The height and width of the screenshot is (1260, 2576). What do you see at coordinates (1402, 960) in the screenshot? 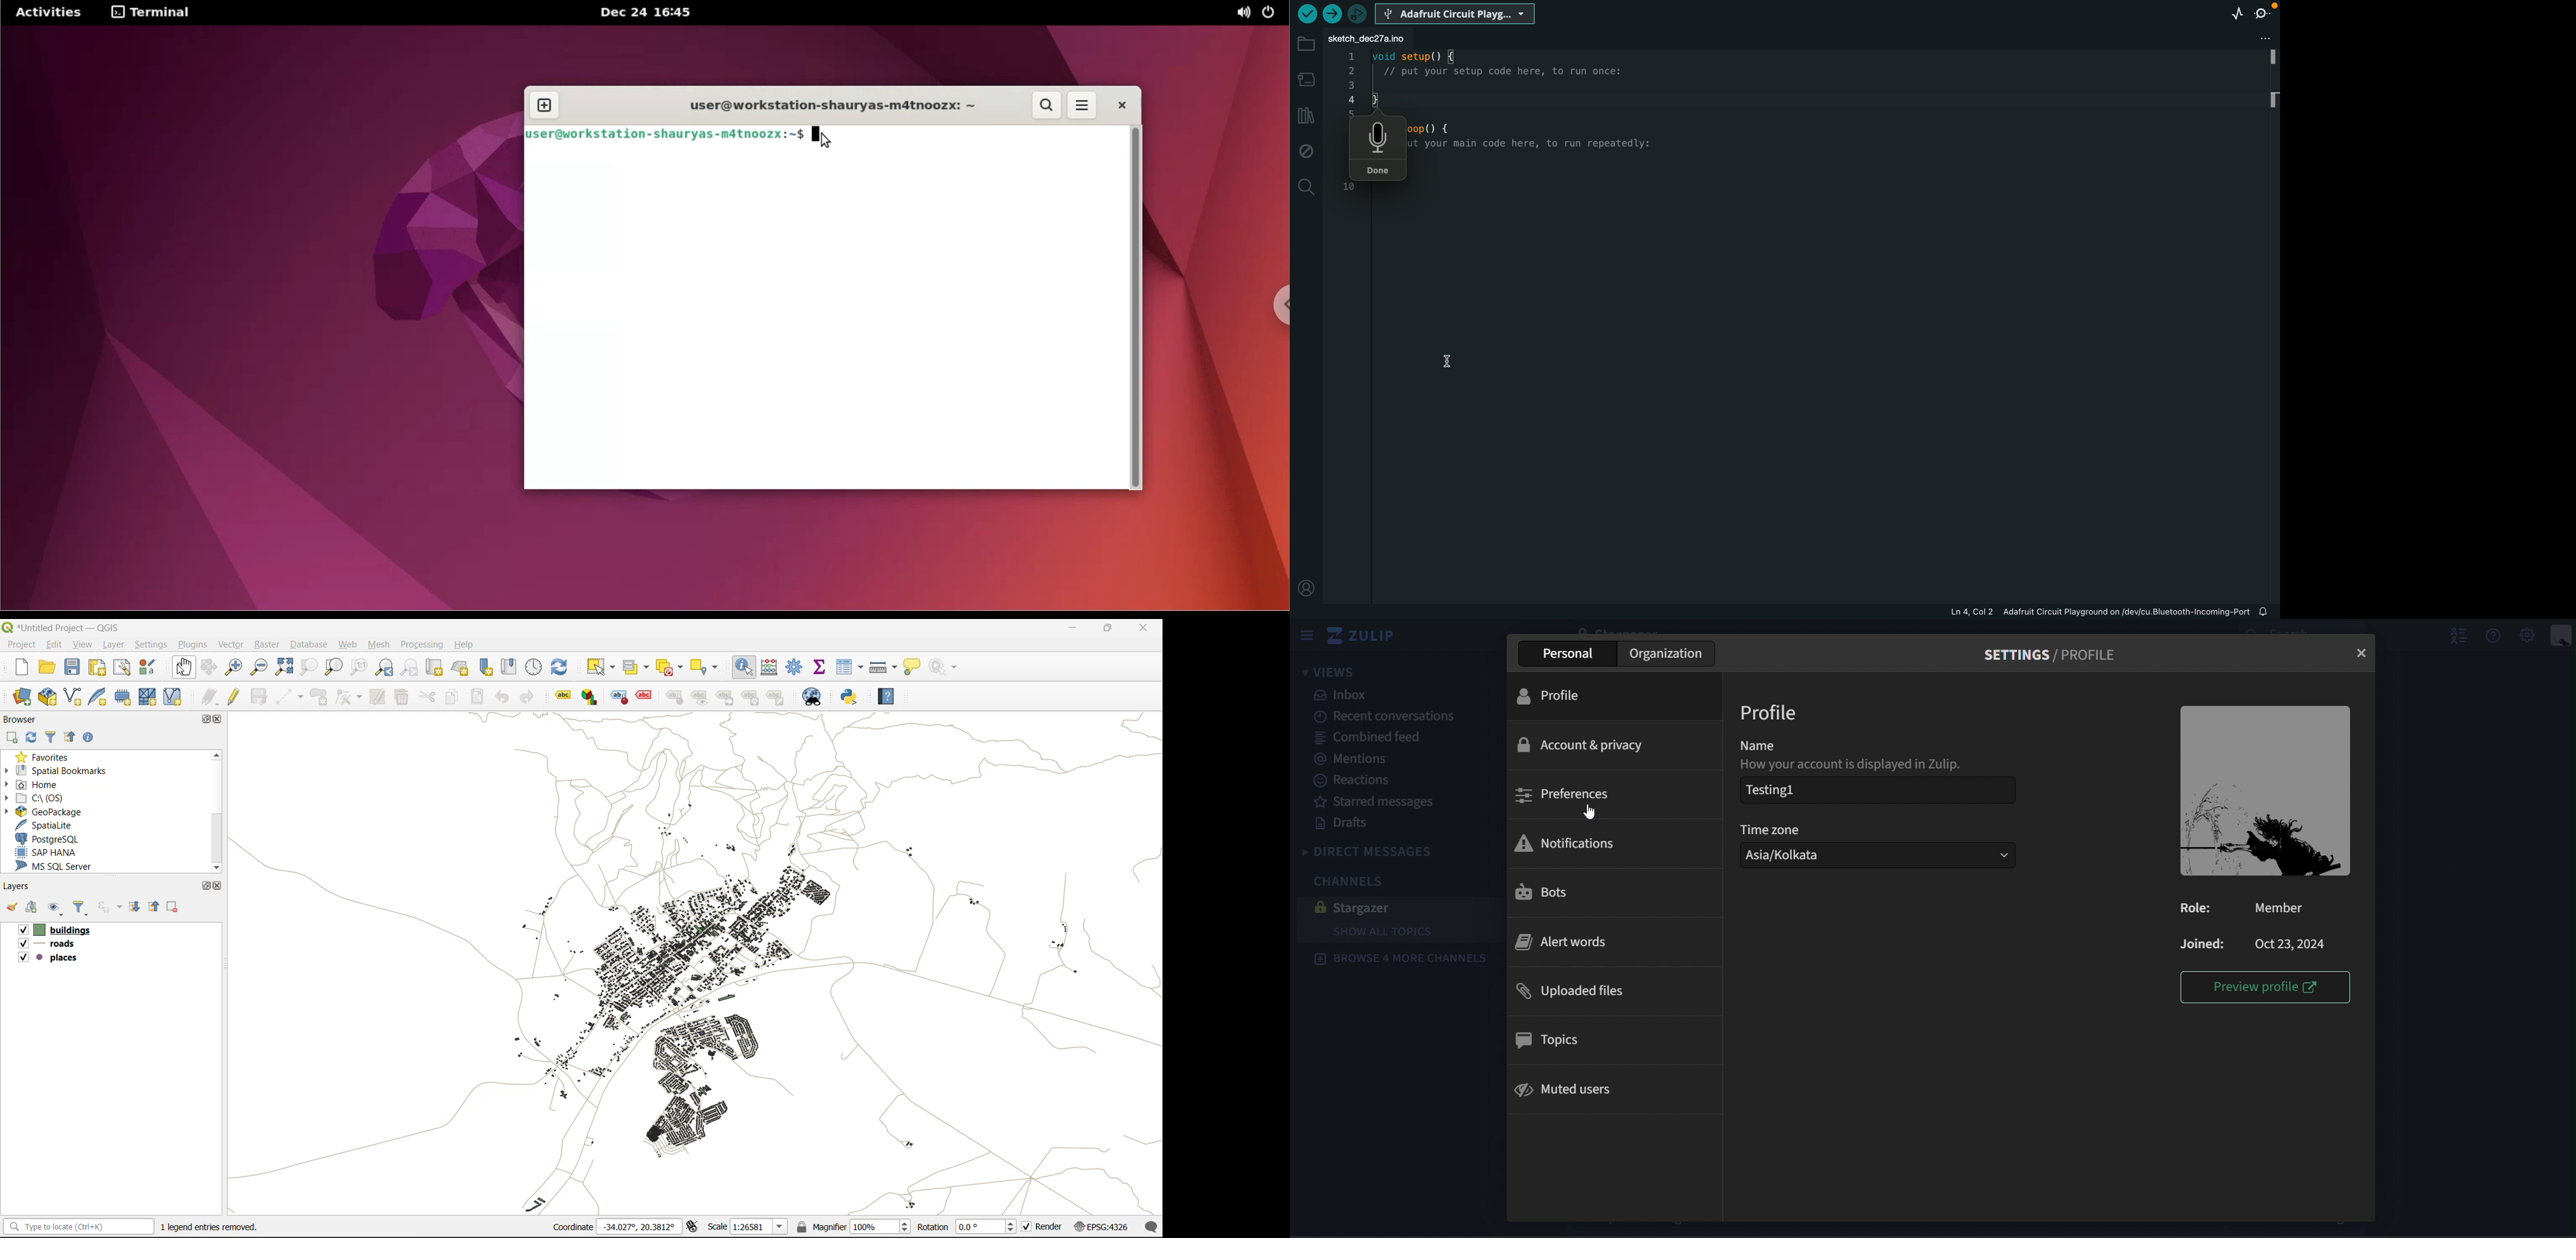
I see `browse 4 more channels` at bounding box center [1402, 960].